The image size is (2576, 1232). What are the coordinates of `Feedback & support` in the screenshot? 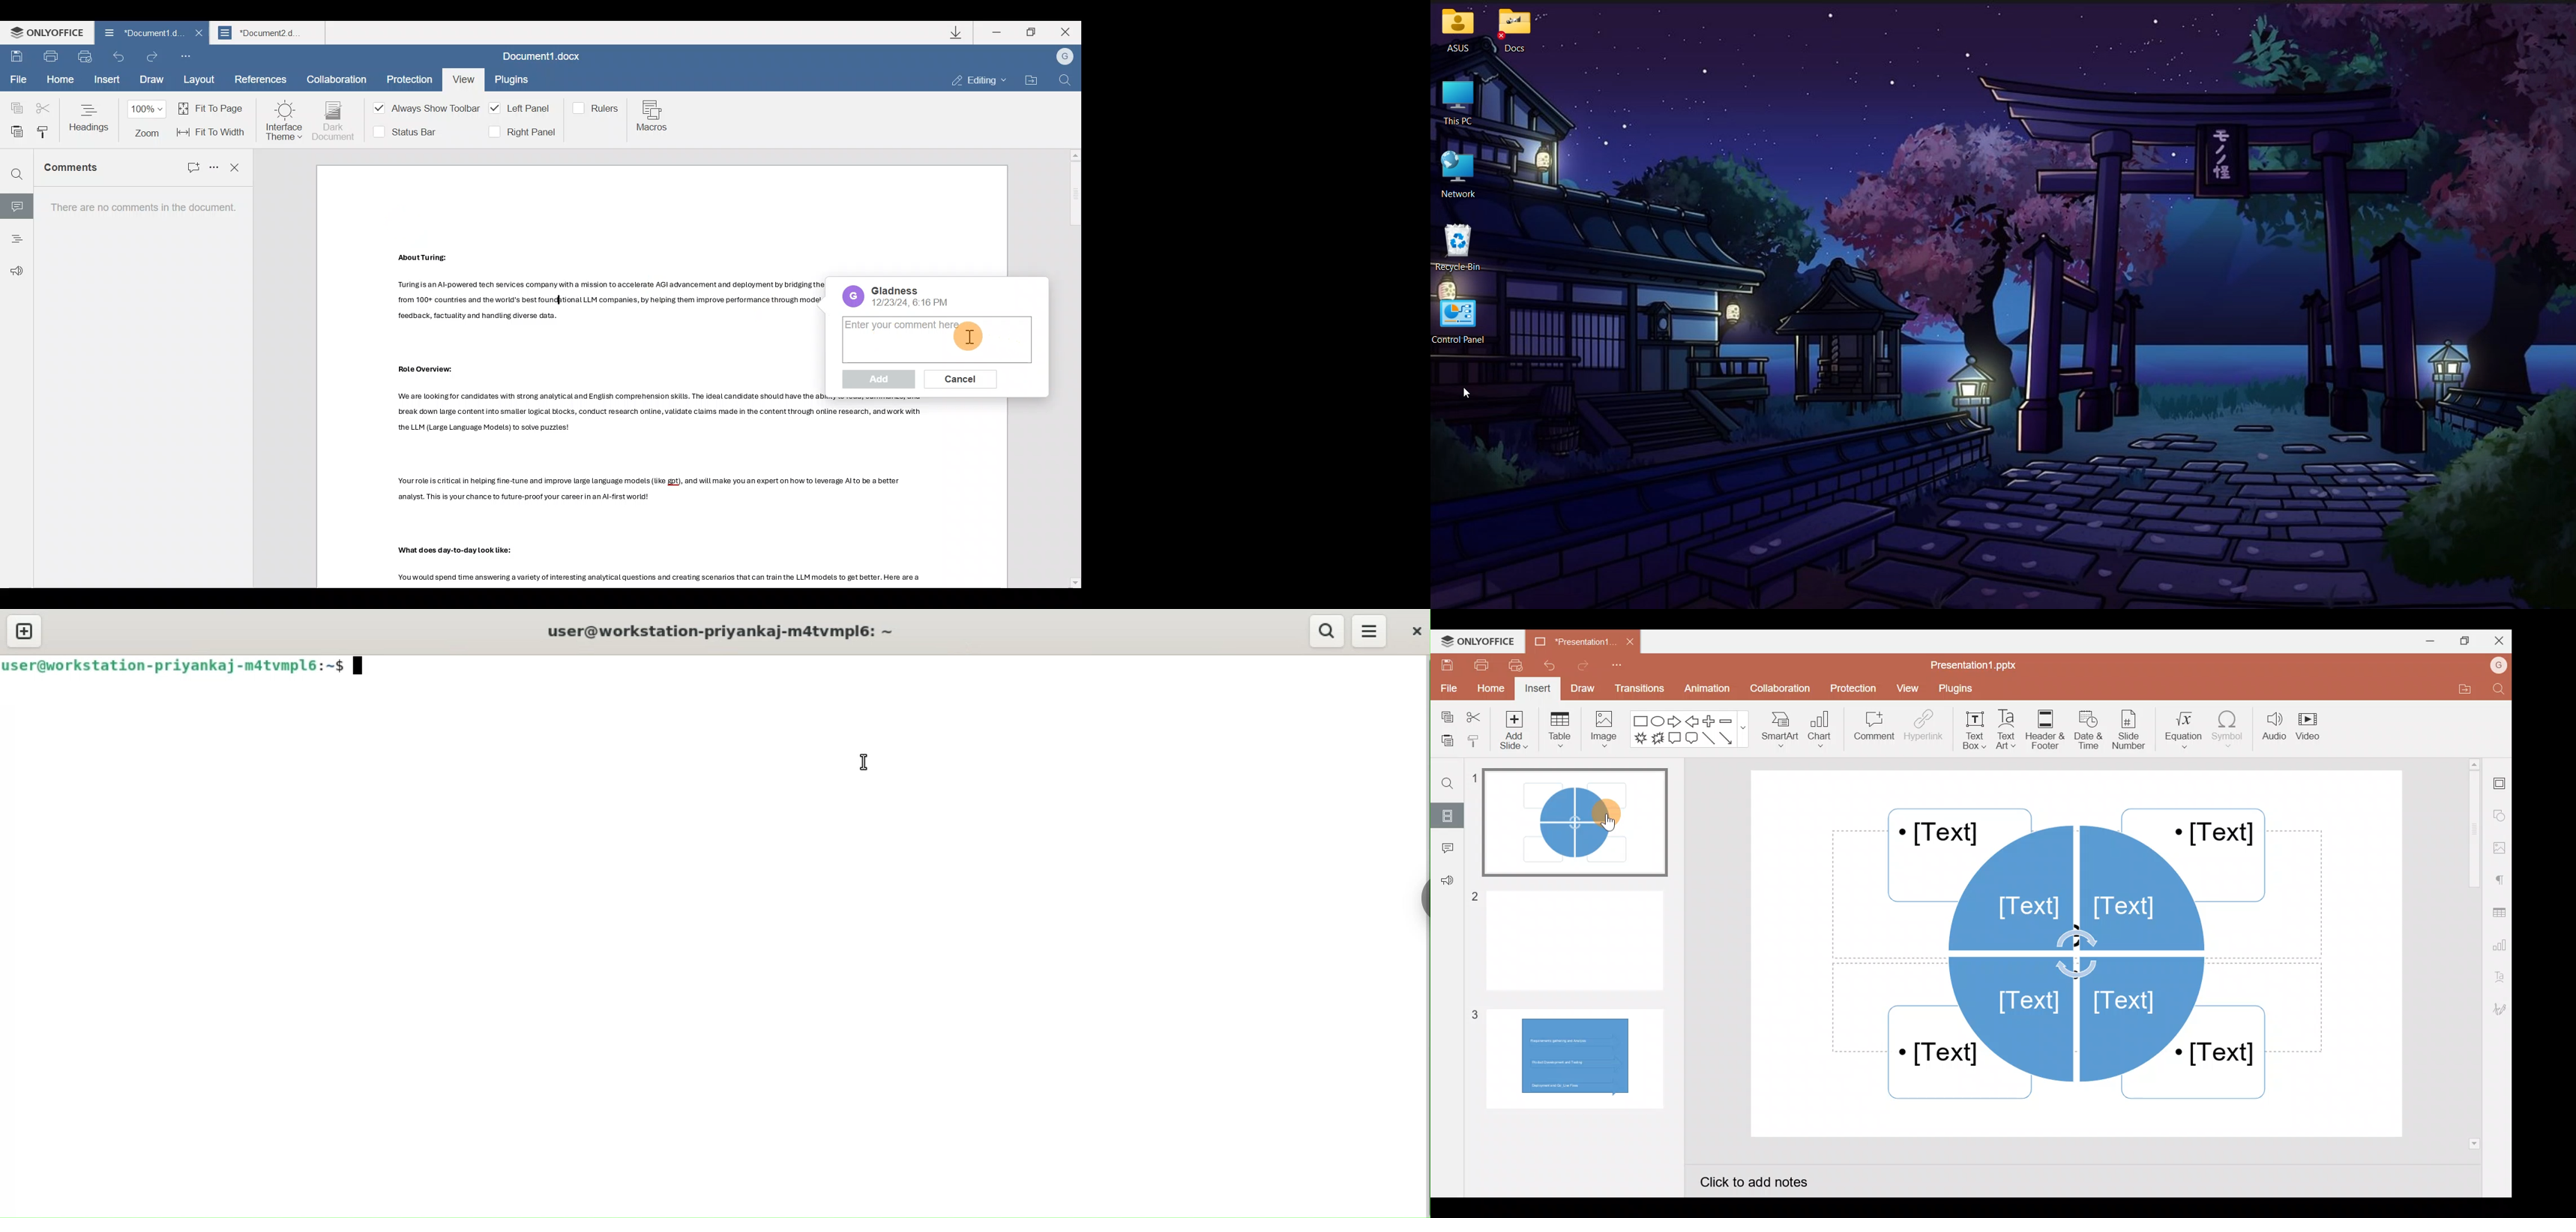 It's located at (13, 264).